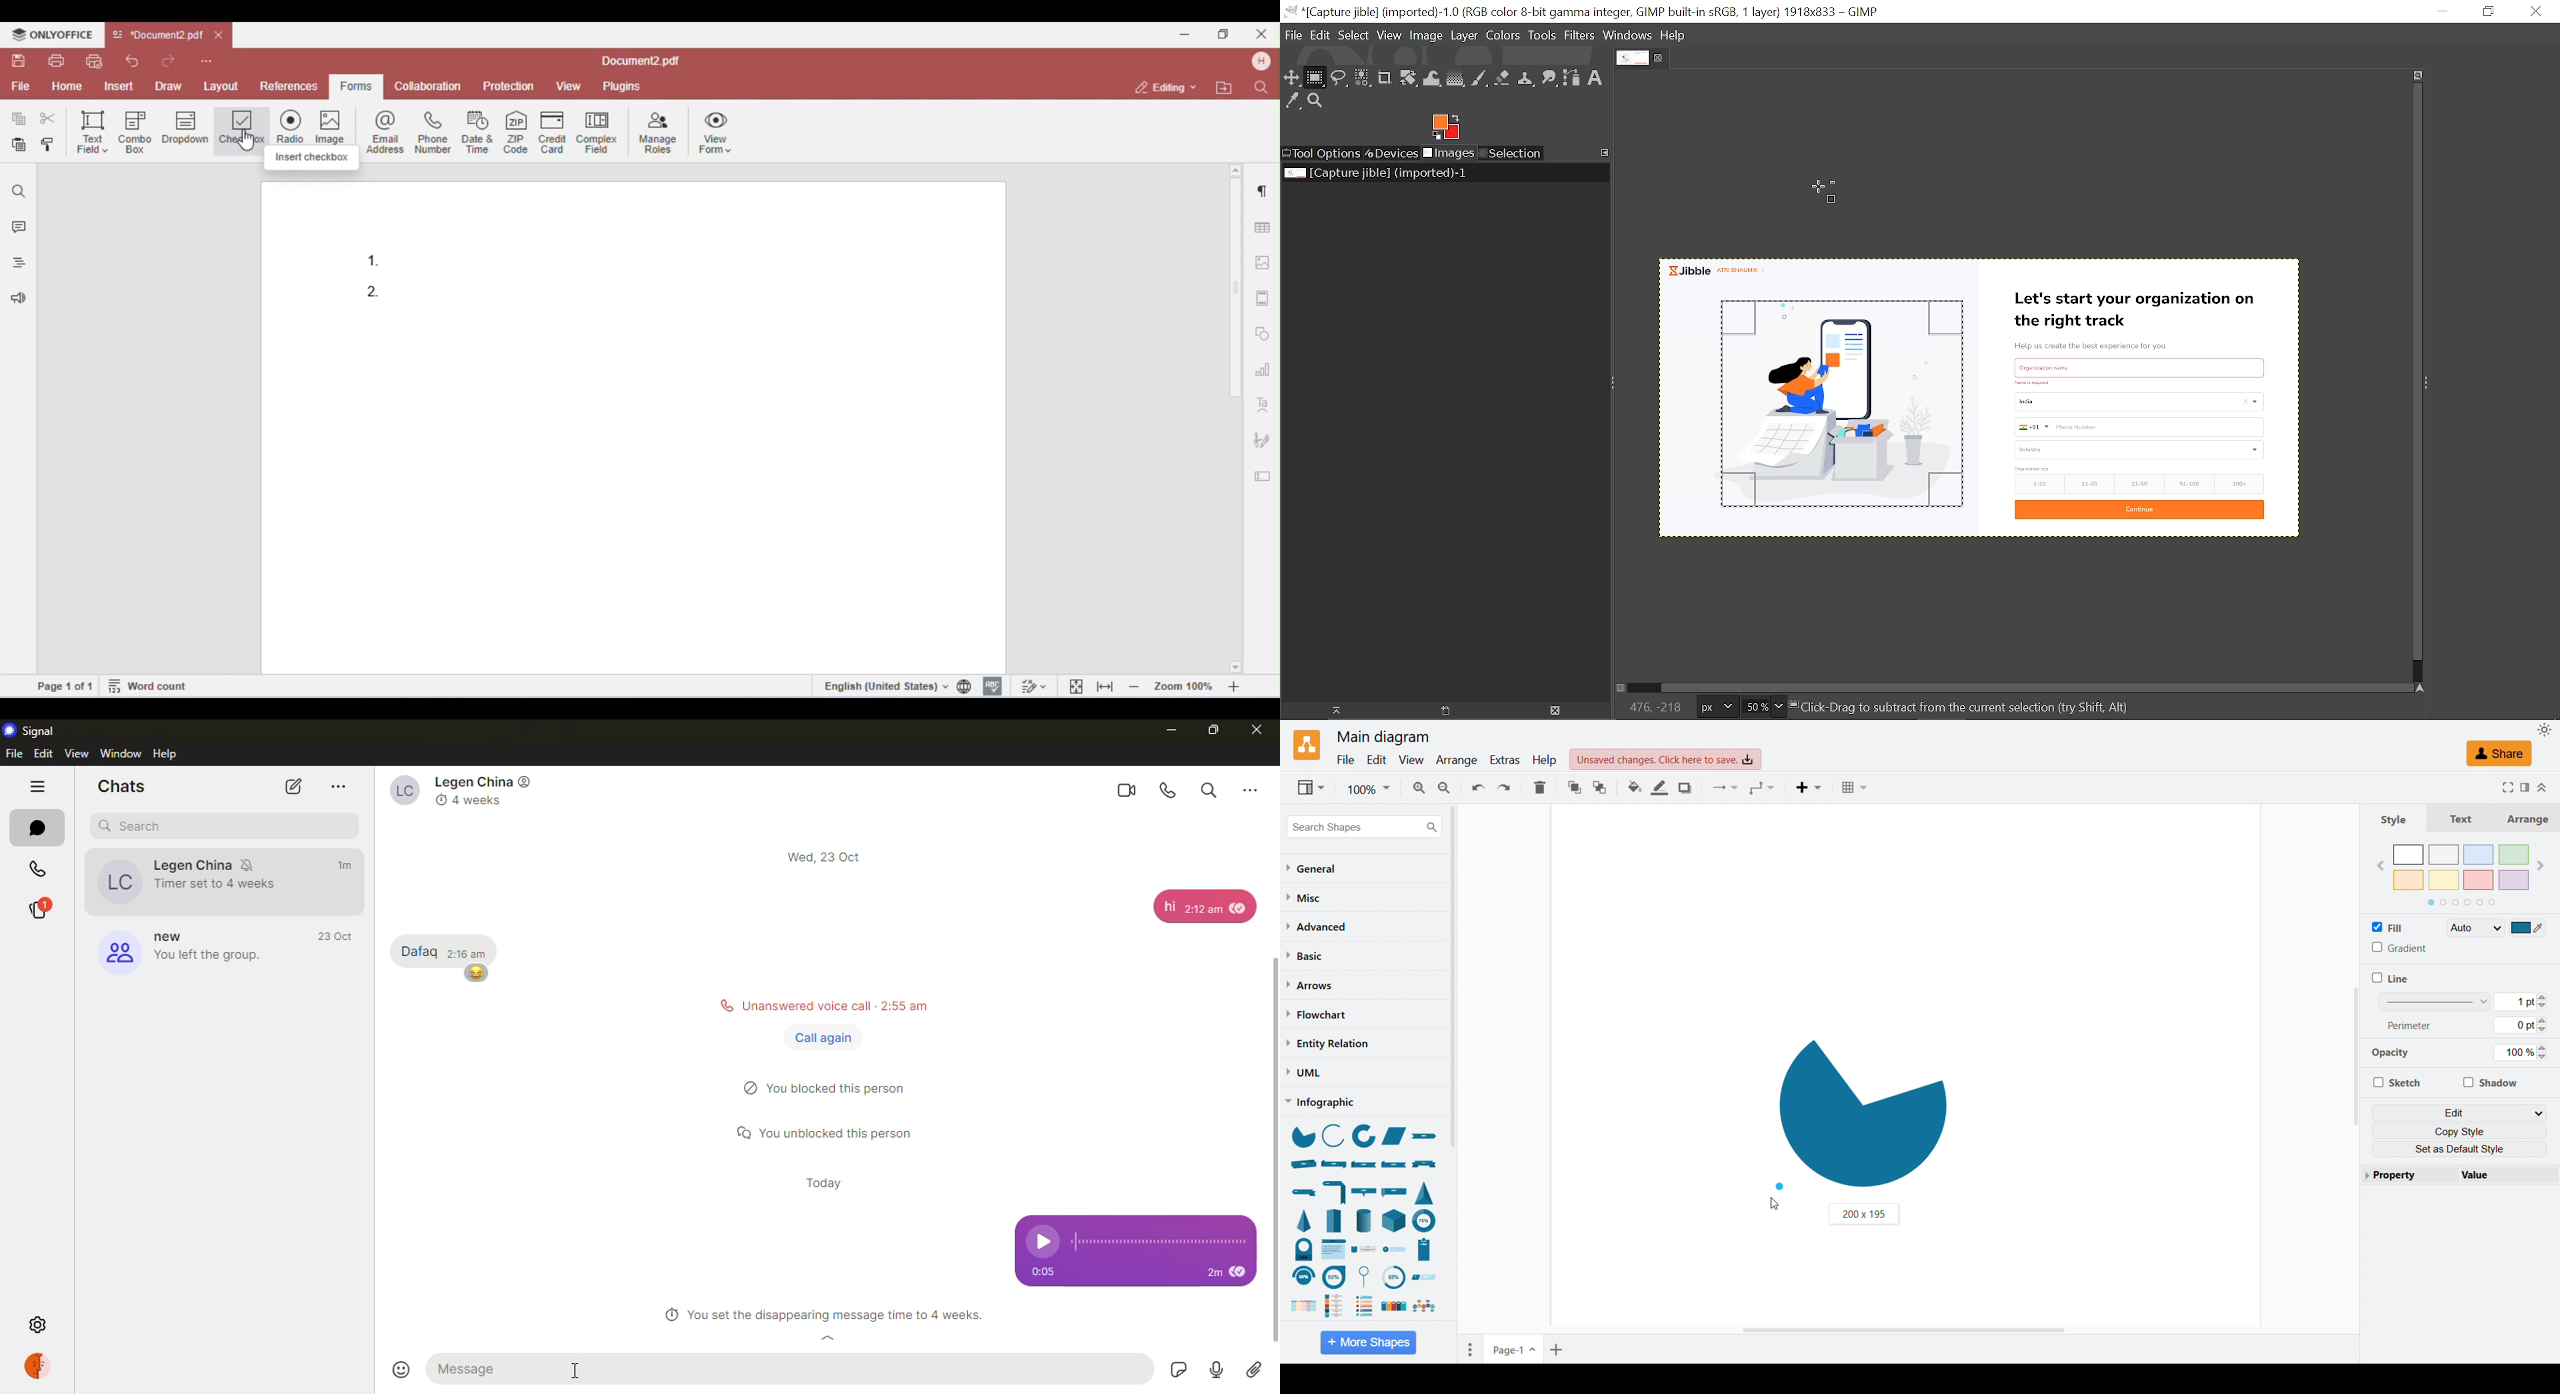 The width and height of the screenshot is (2576, 1400). What do you see at coordinates (1411, 761) in the screenshot?
I see `View ` at bounding box center [1411, 761].